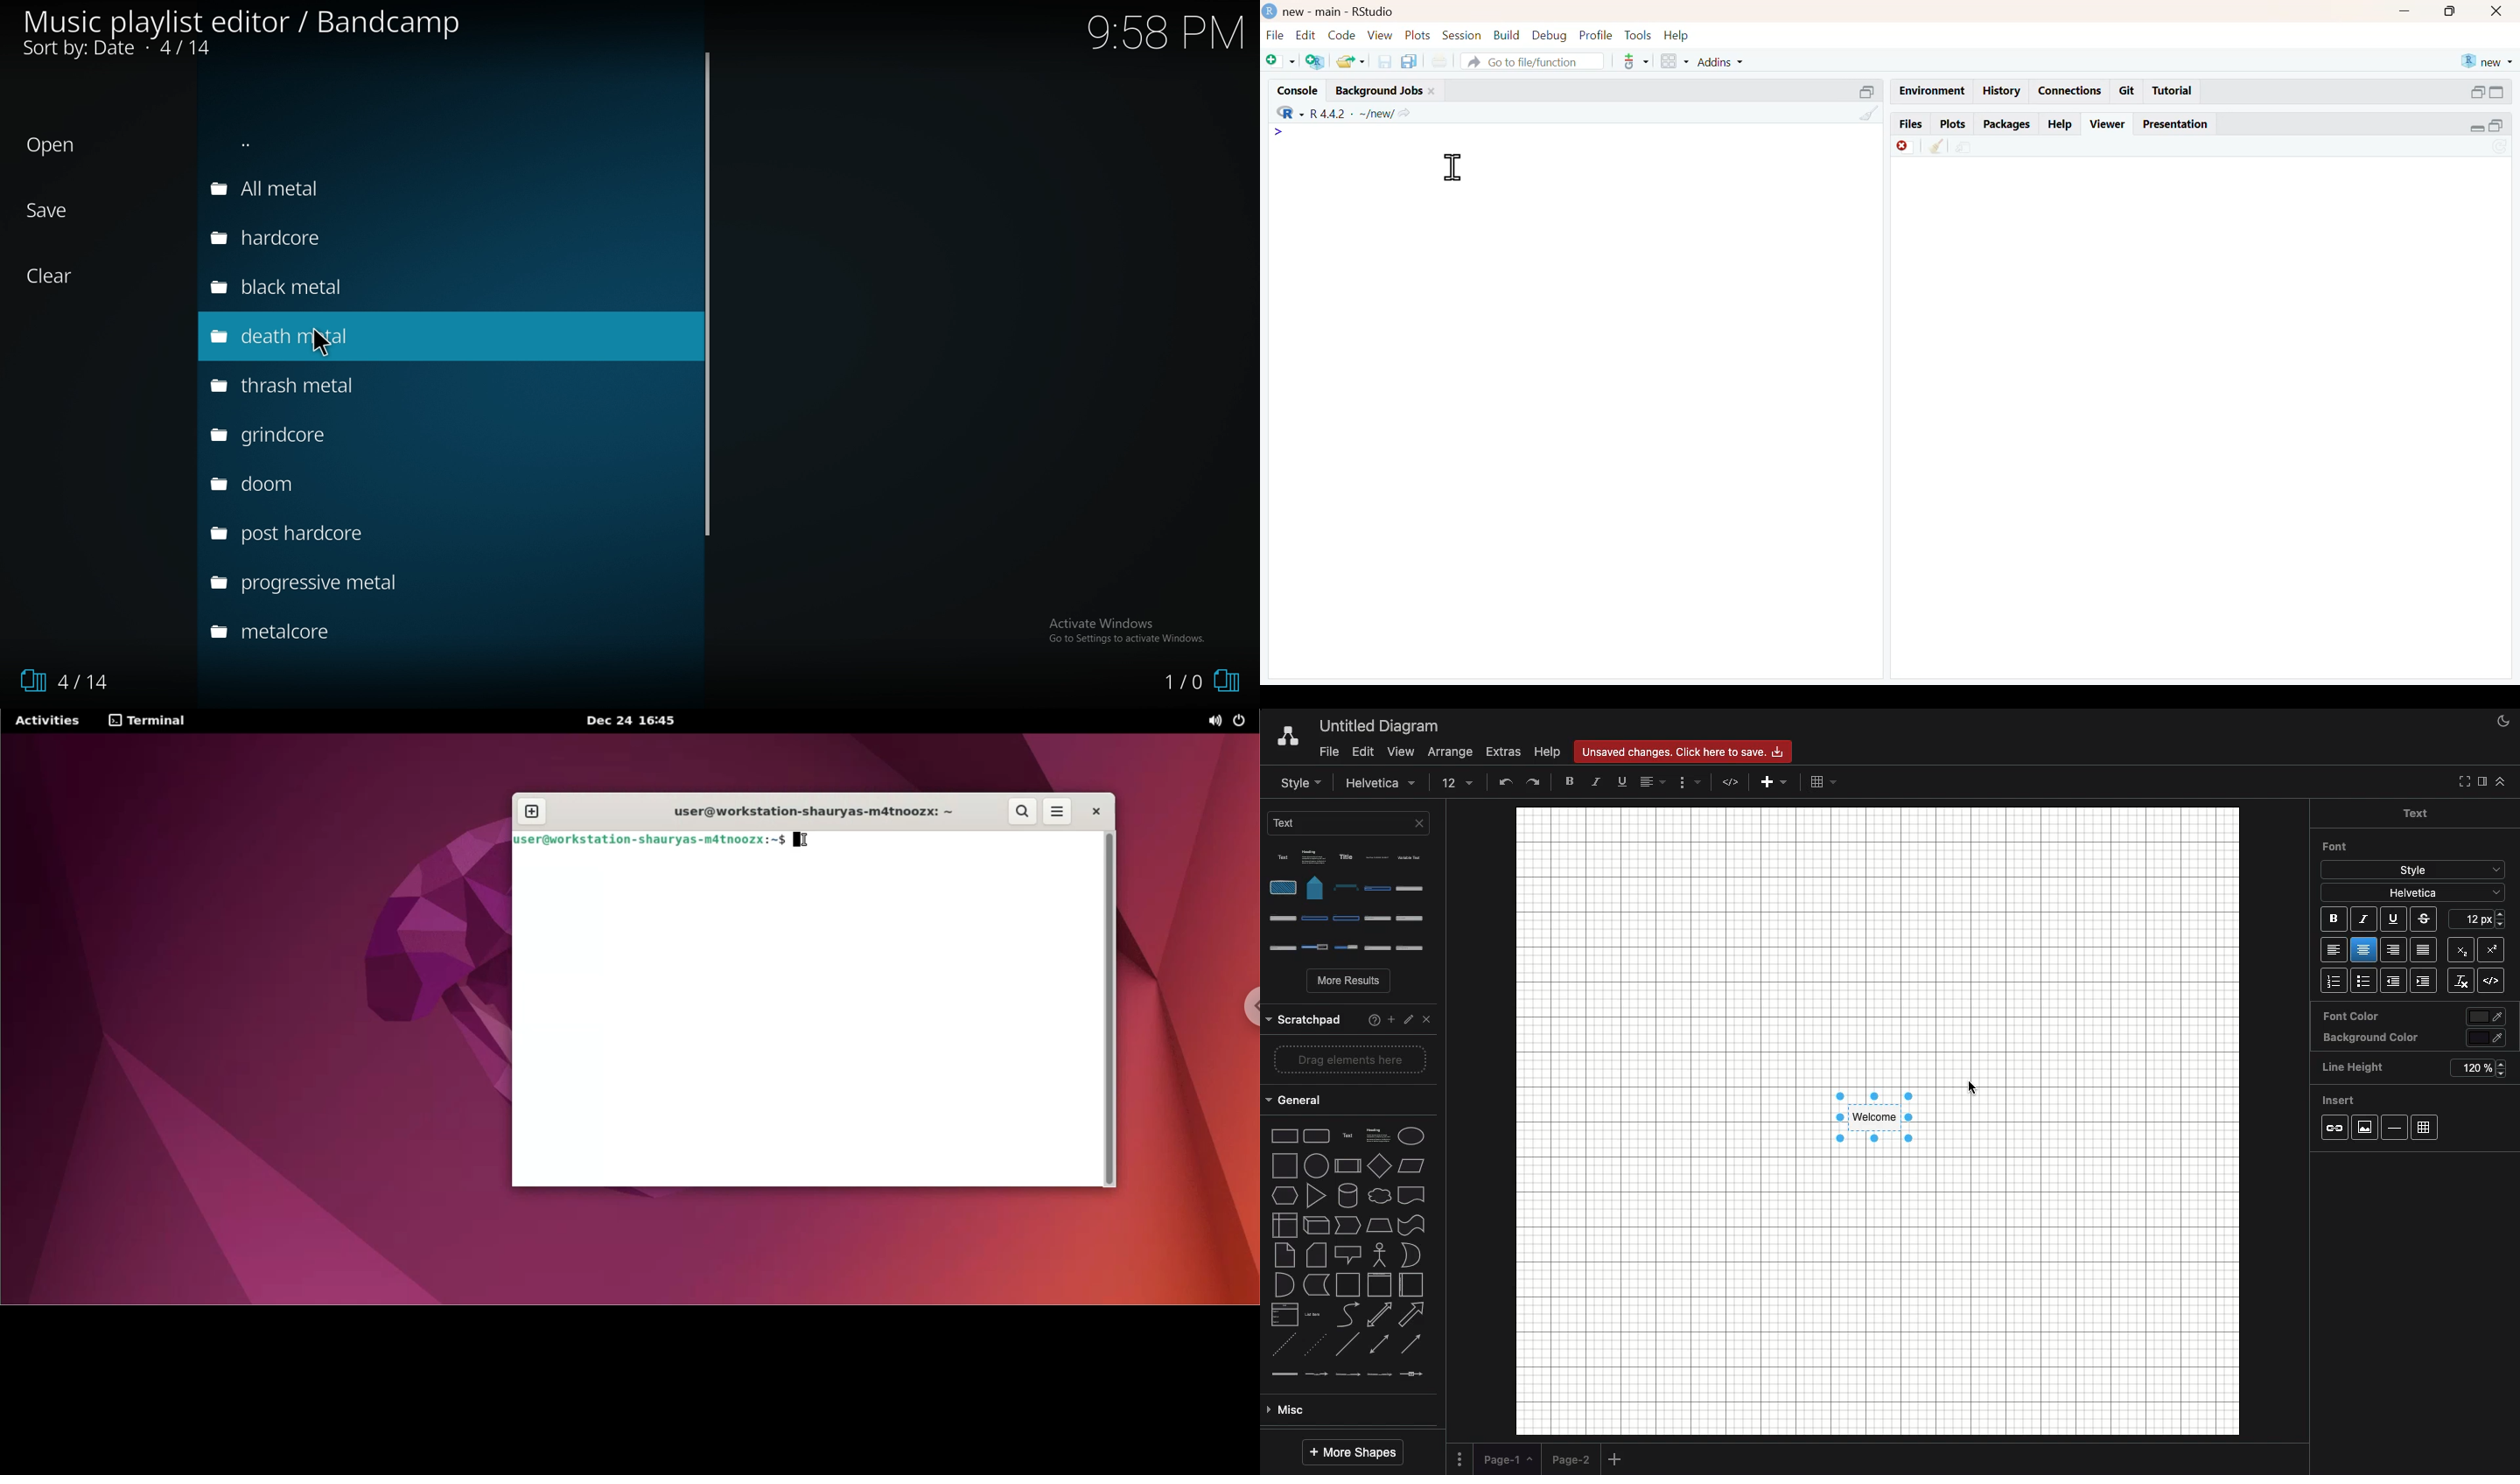 Image resolution: width=2520 pixels, height=1484 pixels. Describe the element at coordinates (323, 487) in the screenshot. I see `music genre` at that location.